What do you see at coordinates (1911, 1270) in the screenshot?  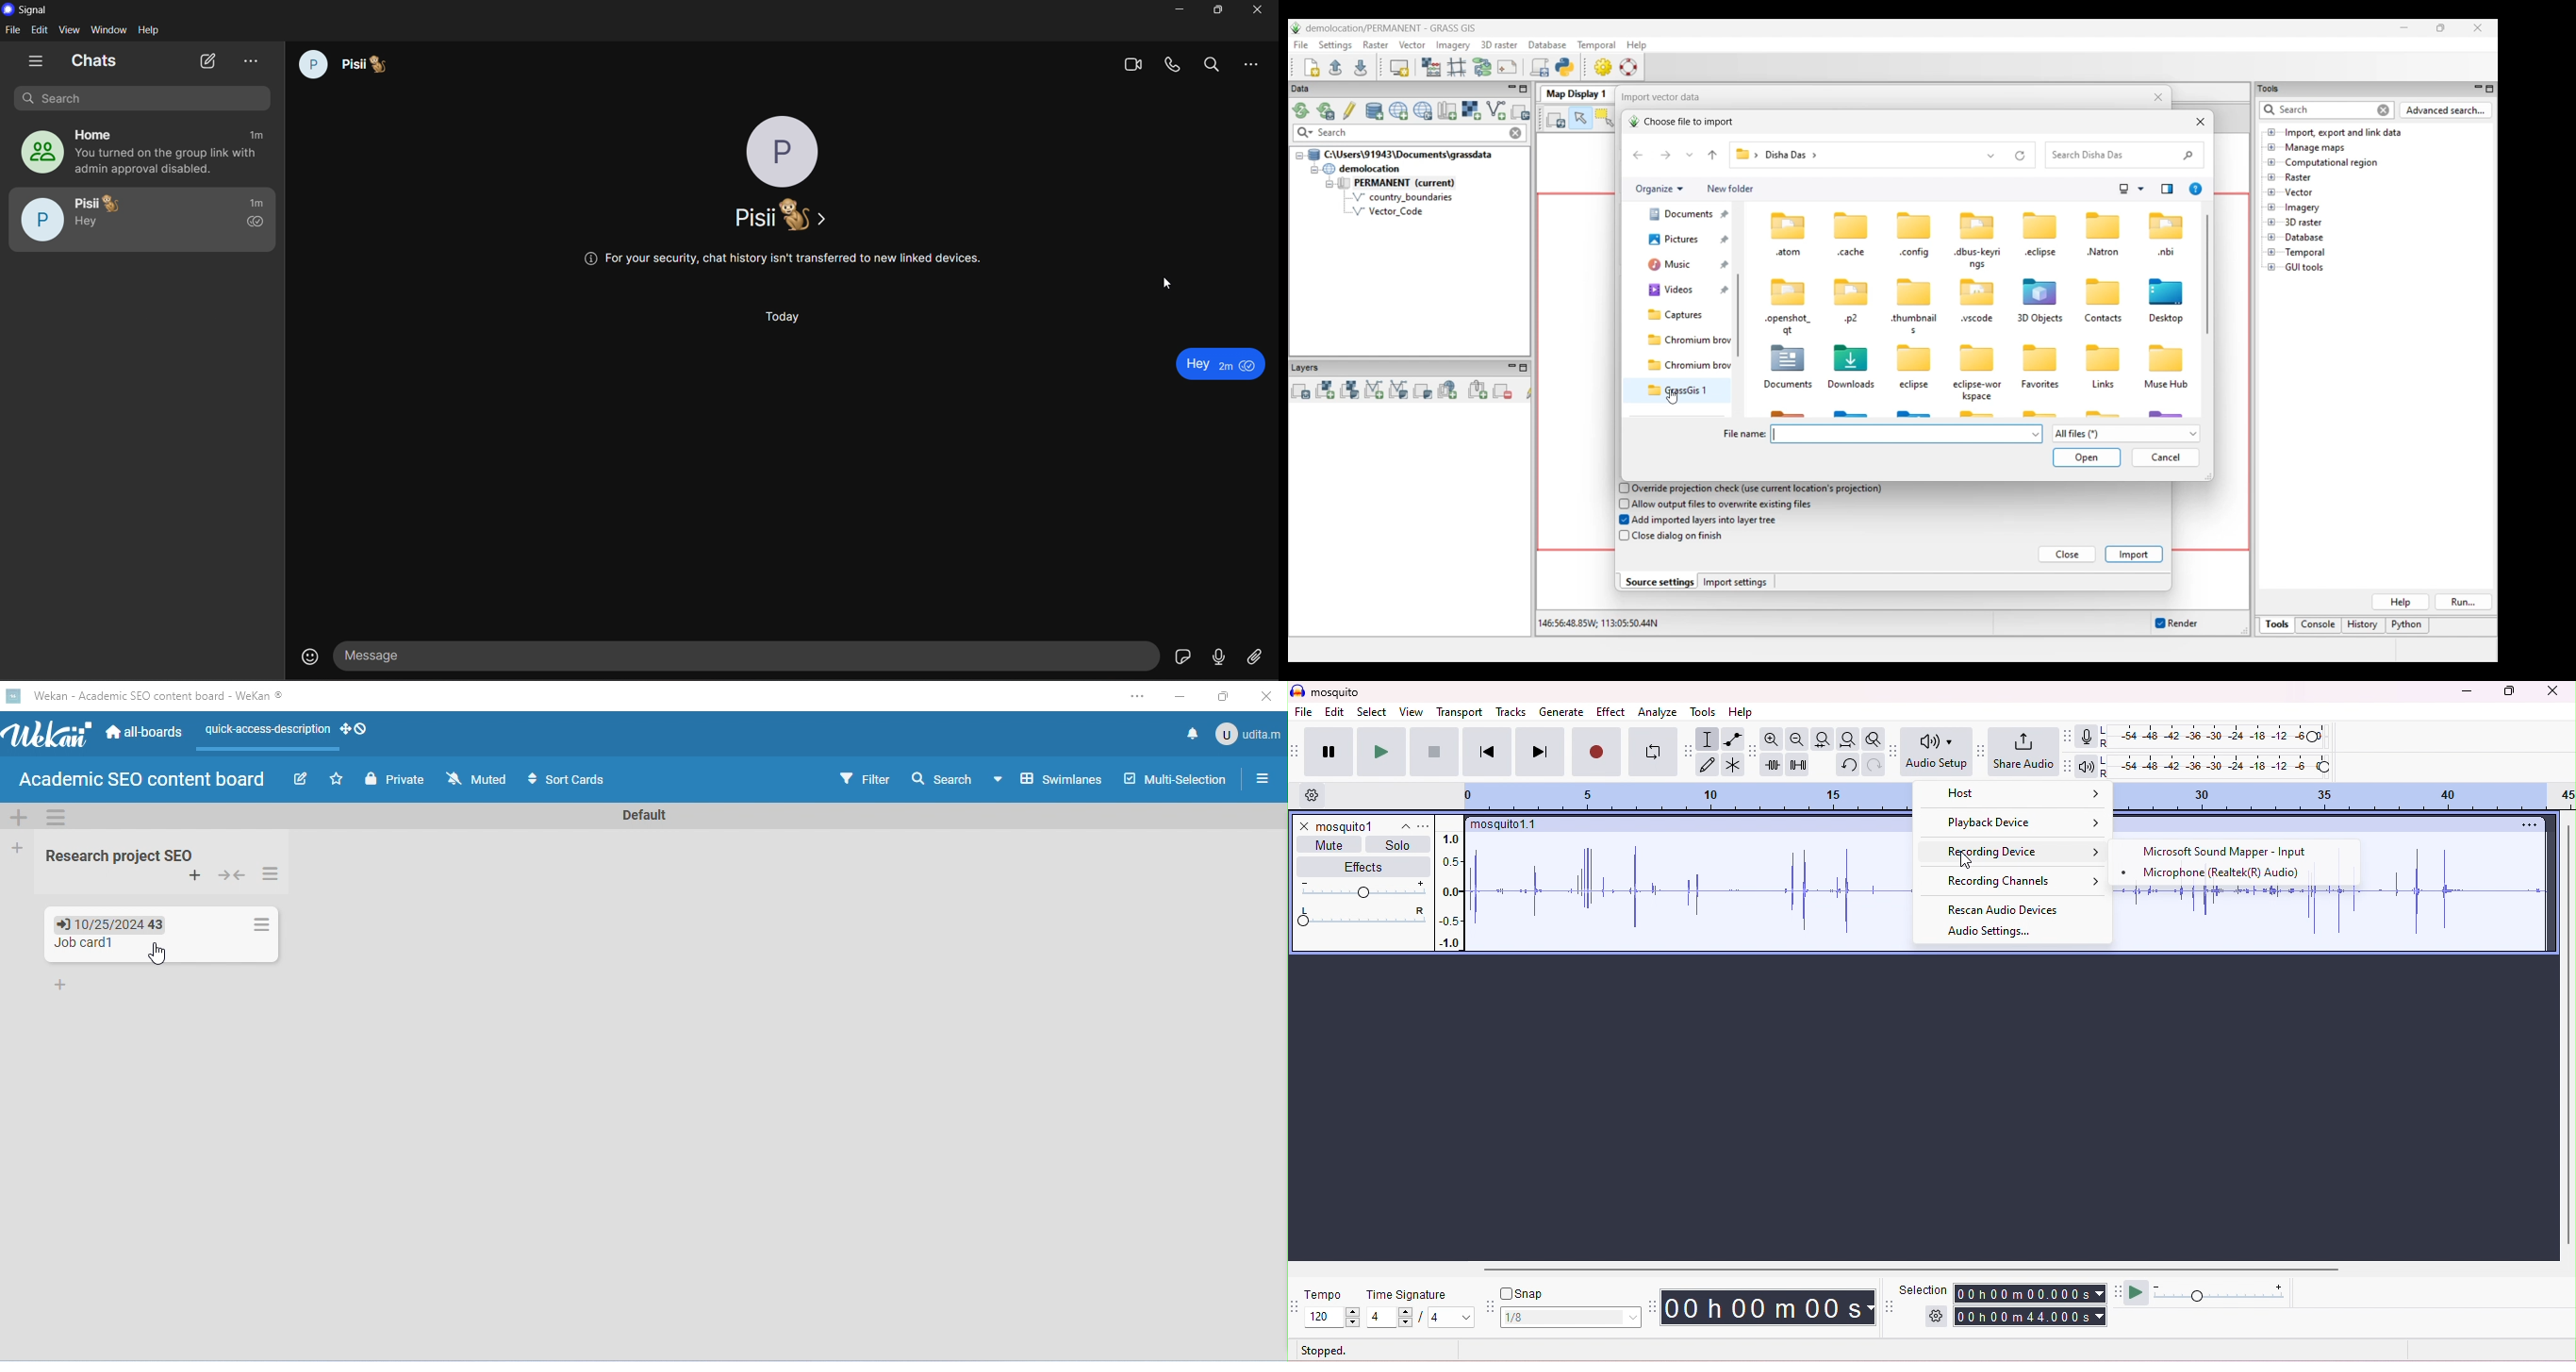 I see `horizontal scroll bar` at bounding box center [1911, 1270].